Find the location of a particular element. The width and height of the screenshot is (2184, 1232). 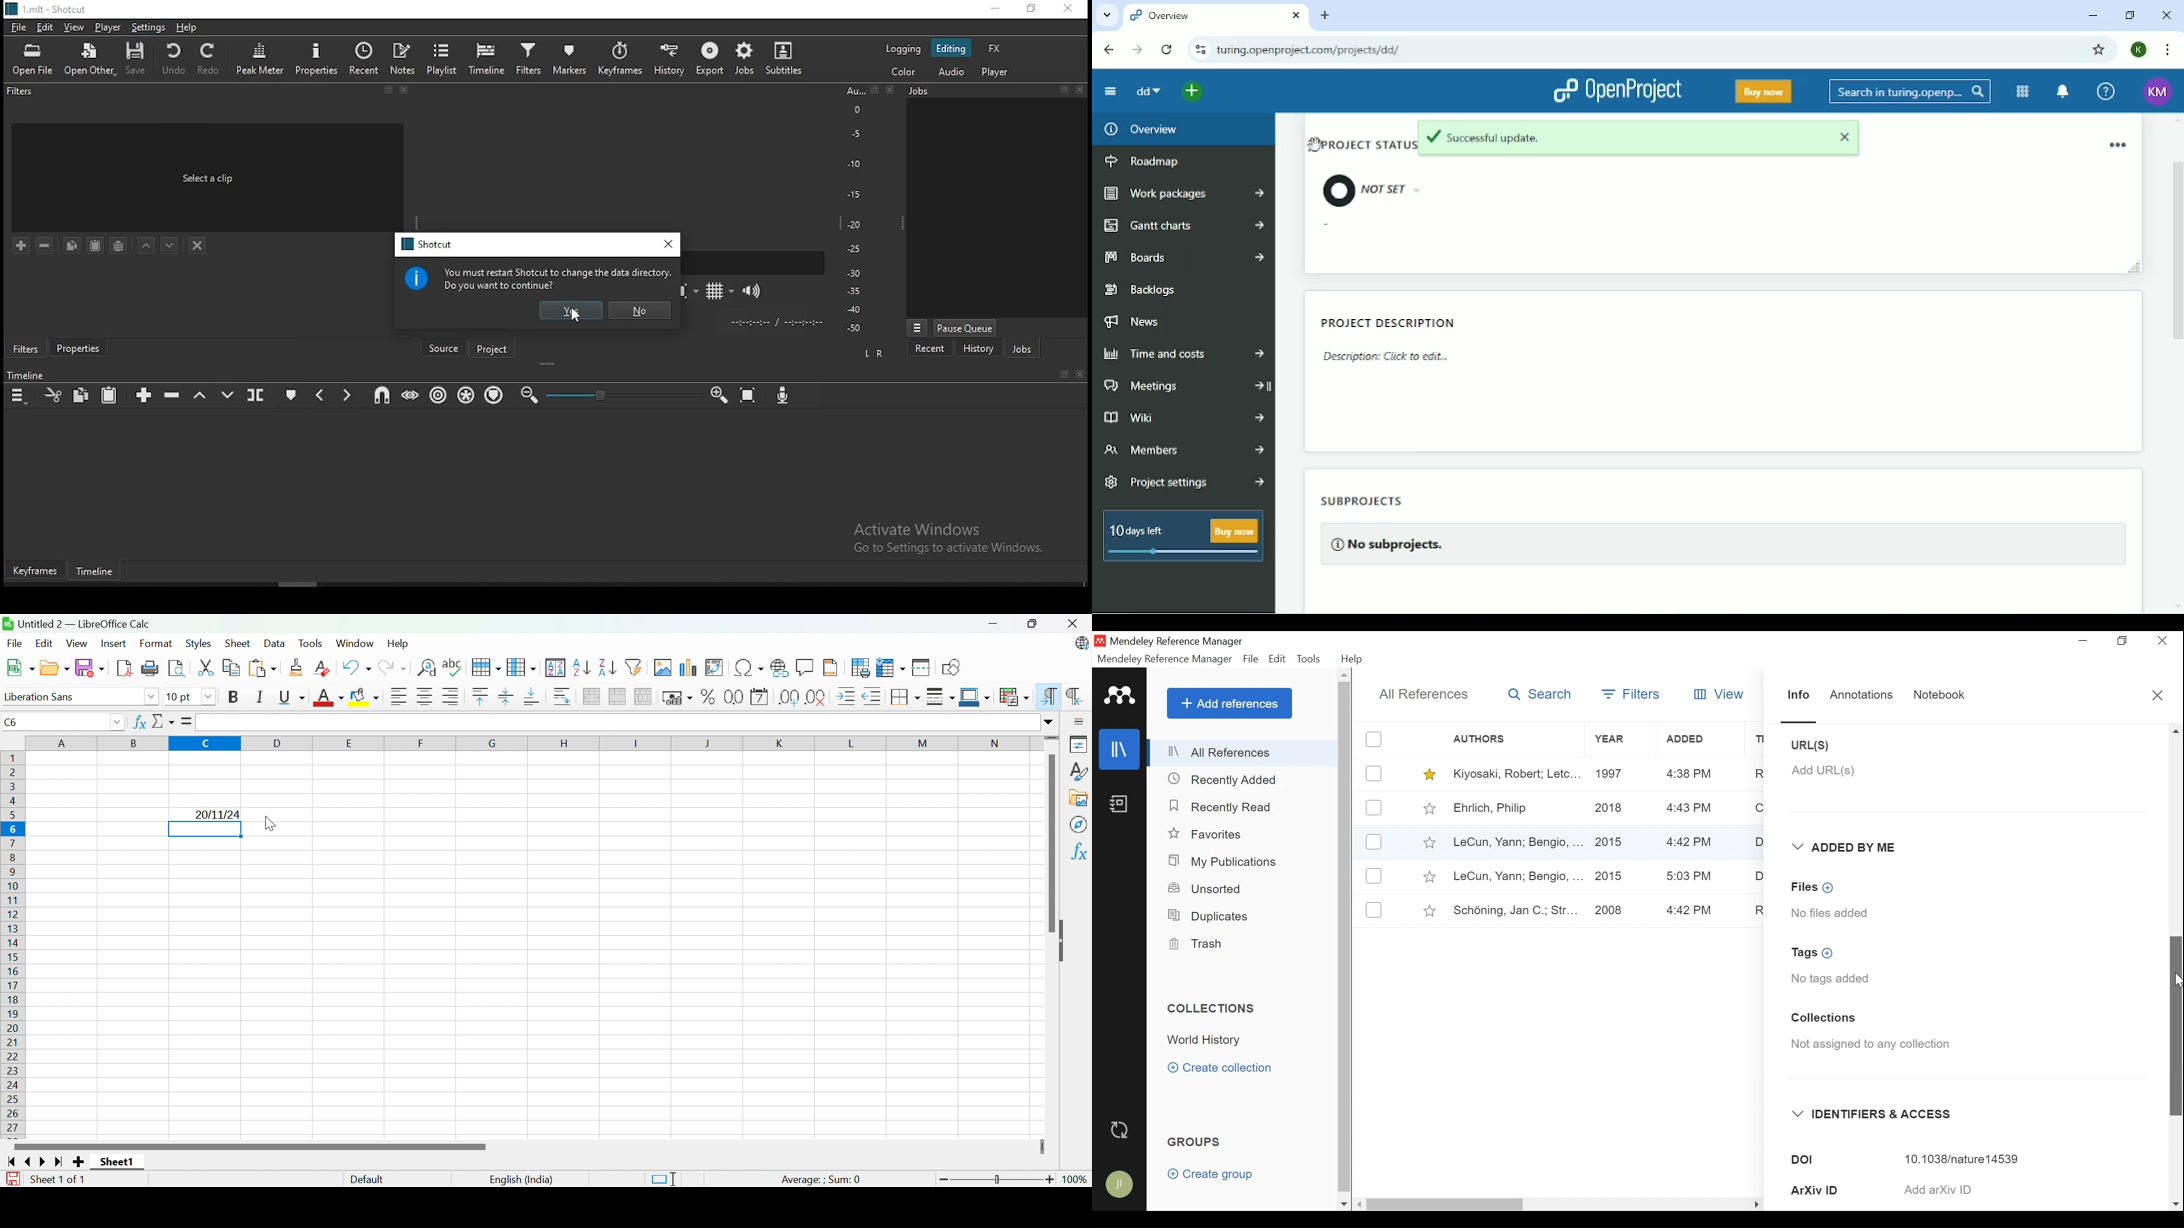

Restore is located at coordinates (2124, 641).